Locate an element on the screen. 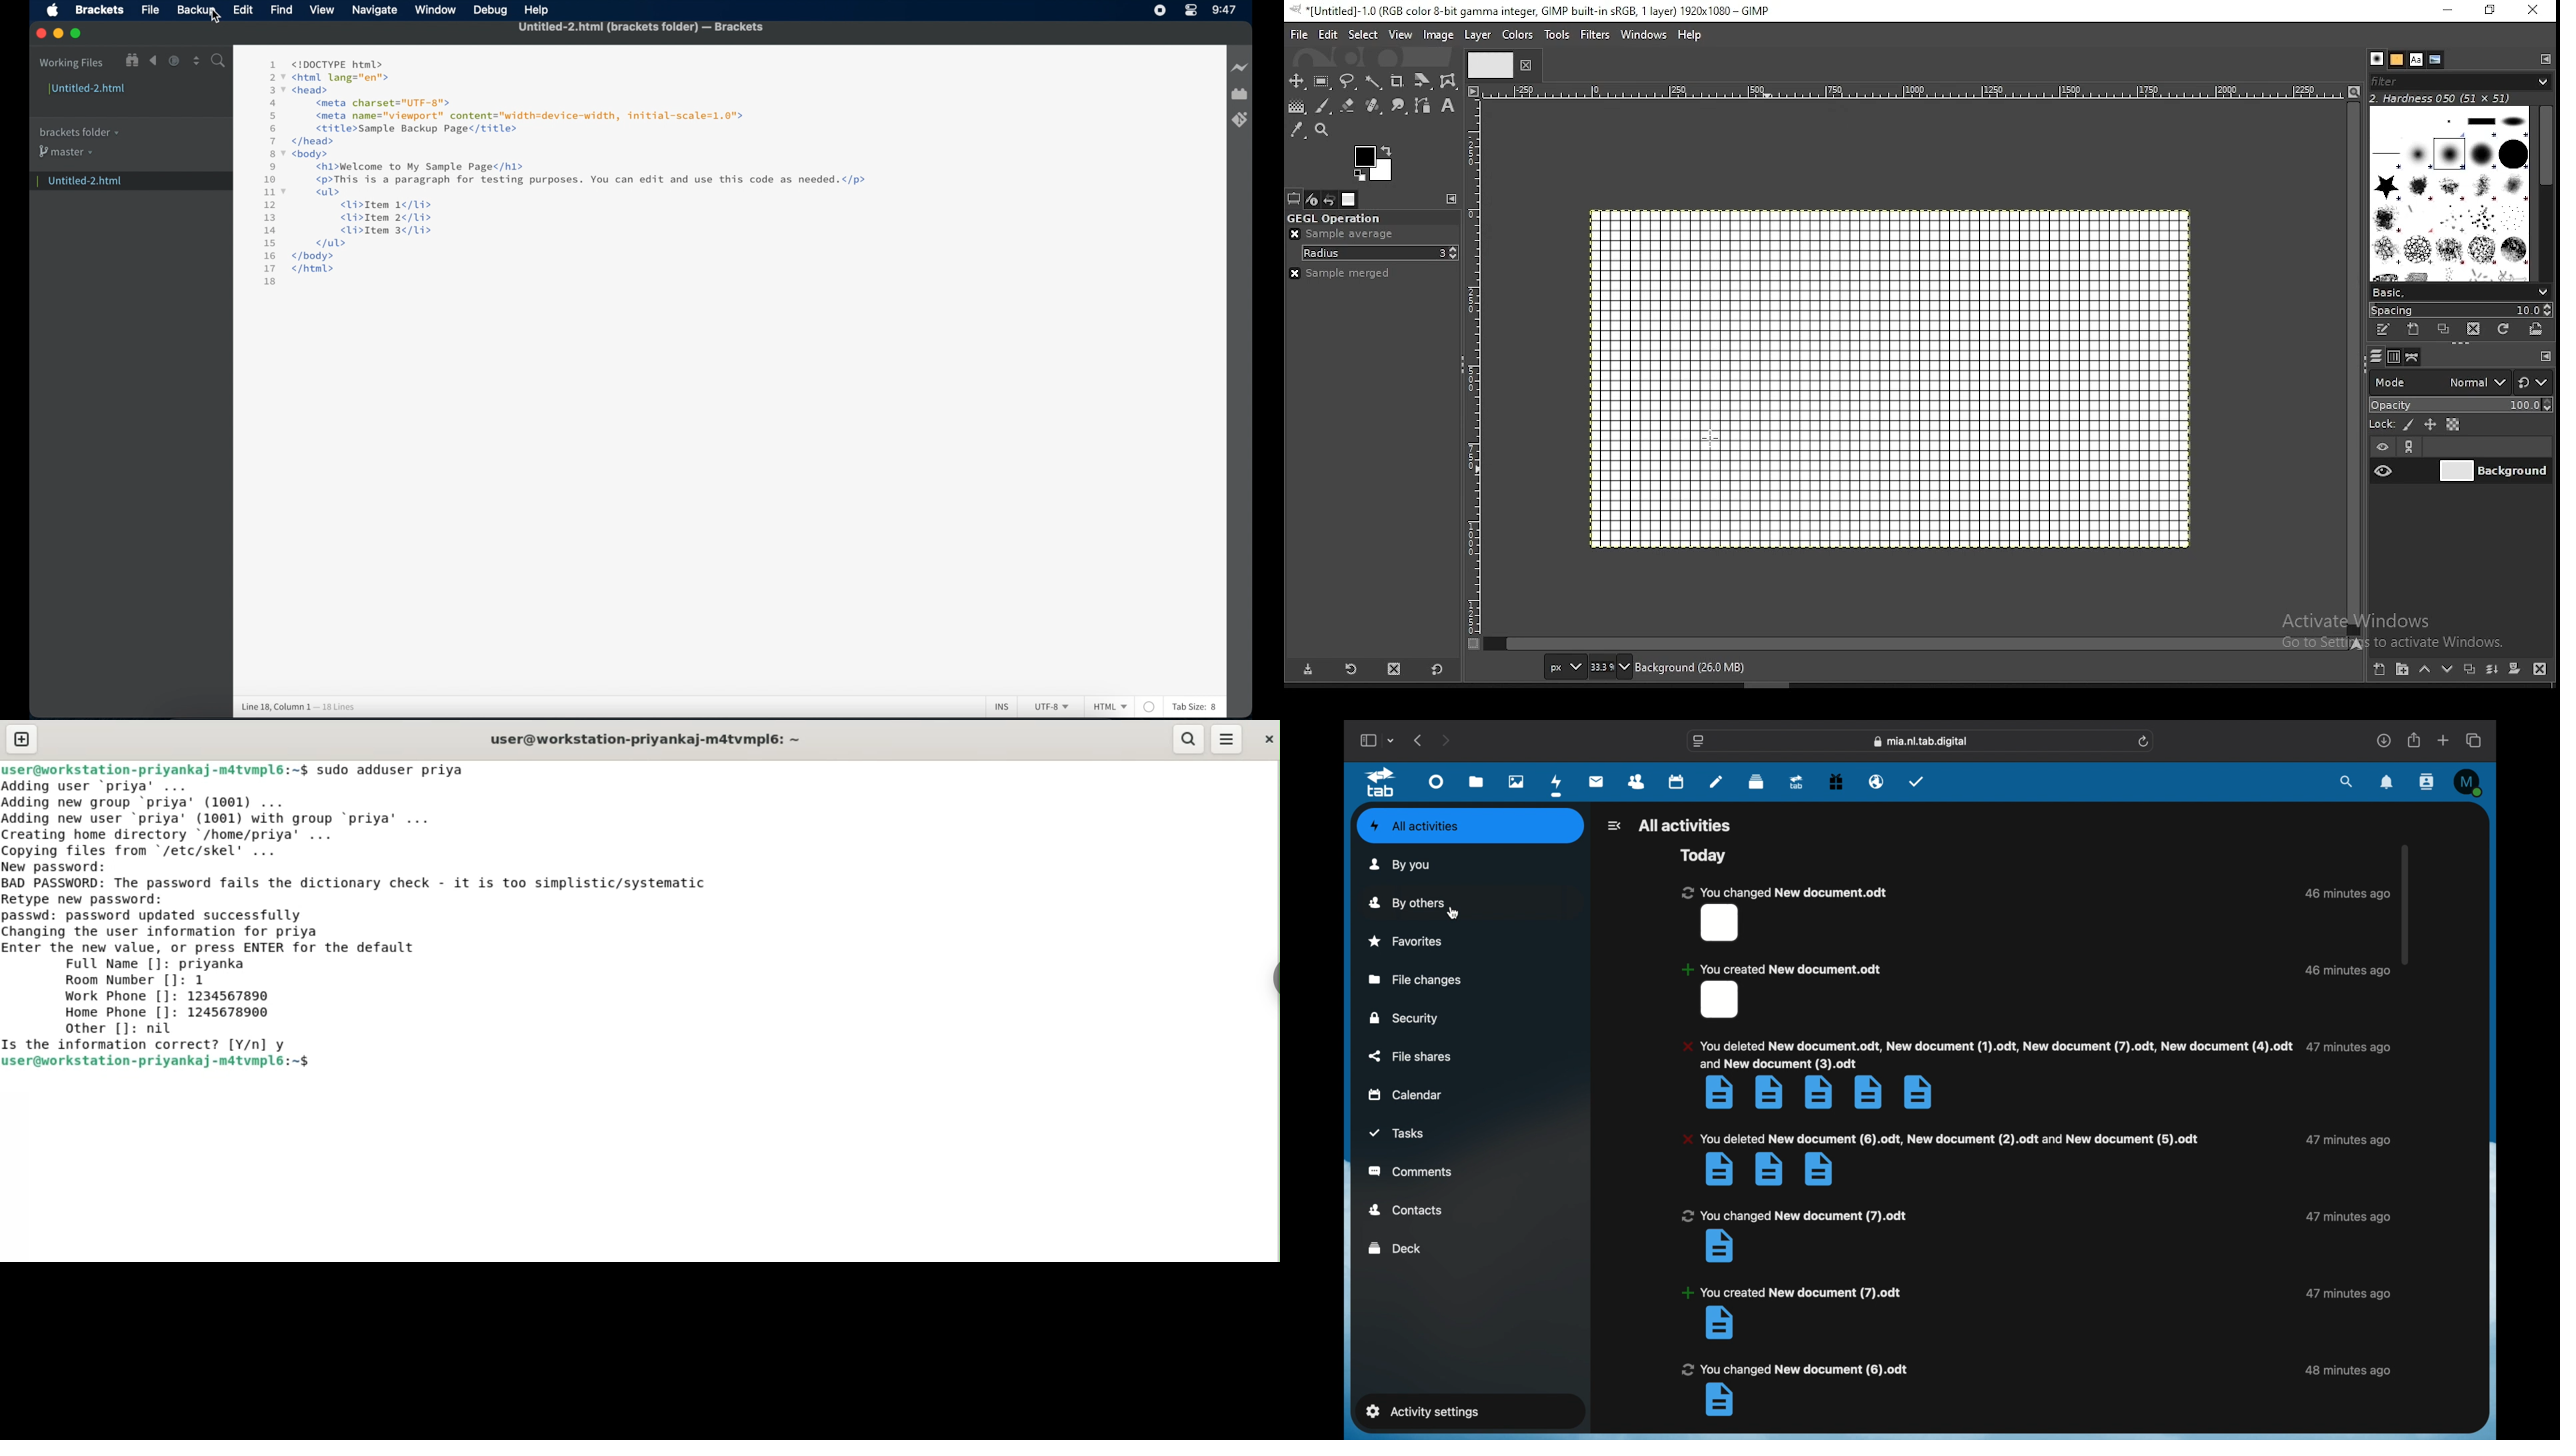 This screenshot has width=2576, height=1456. find is located at coordinates (282, 11).